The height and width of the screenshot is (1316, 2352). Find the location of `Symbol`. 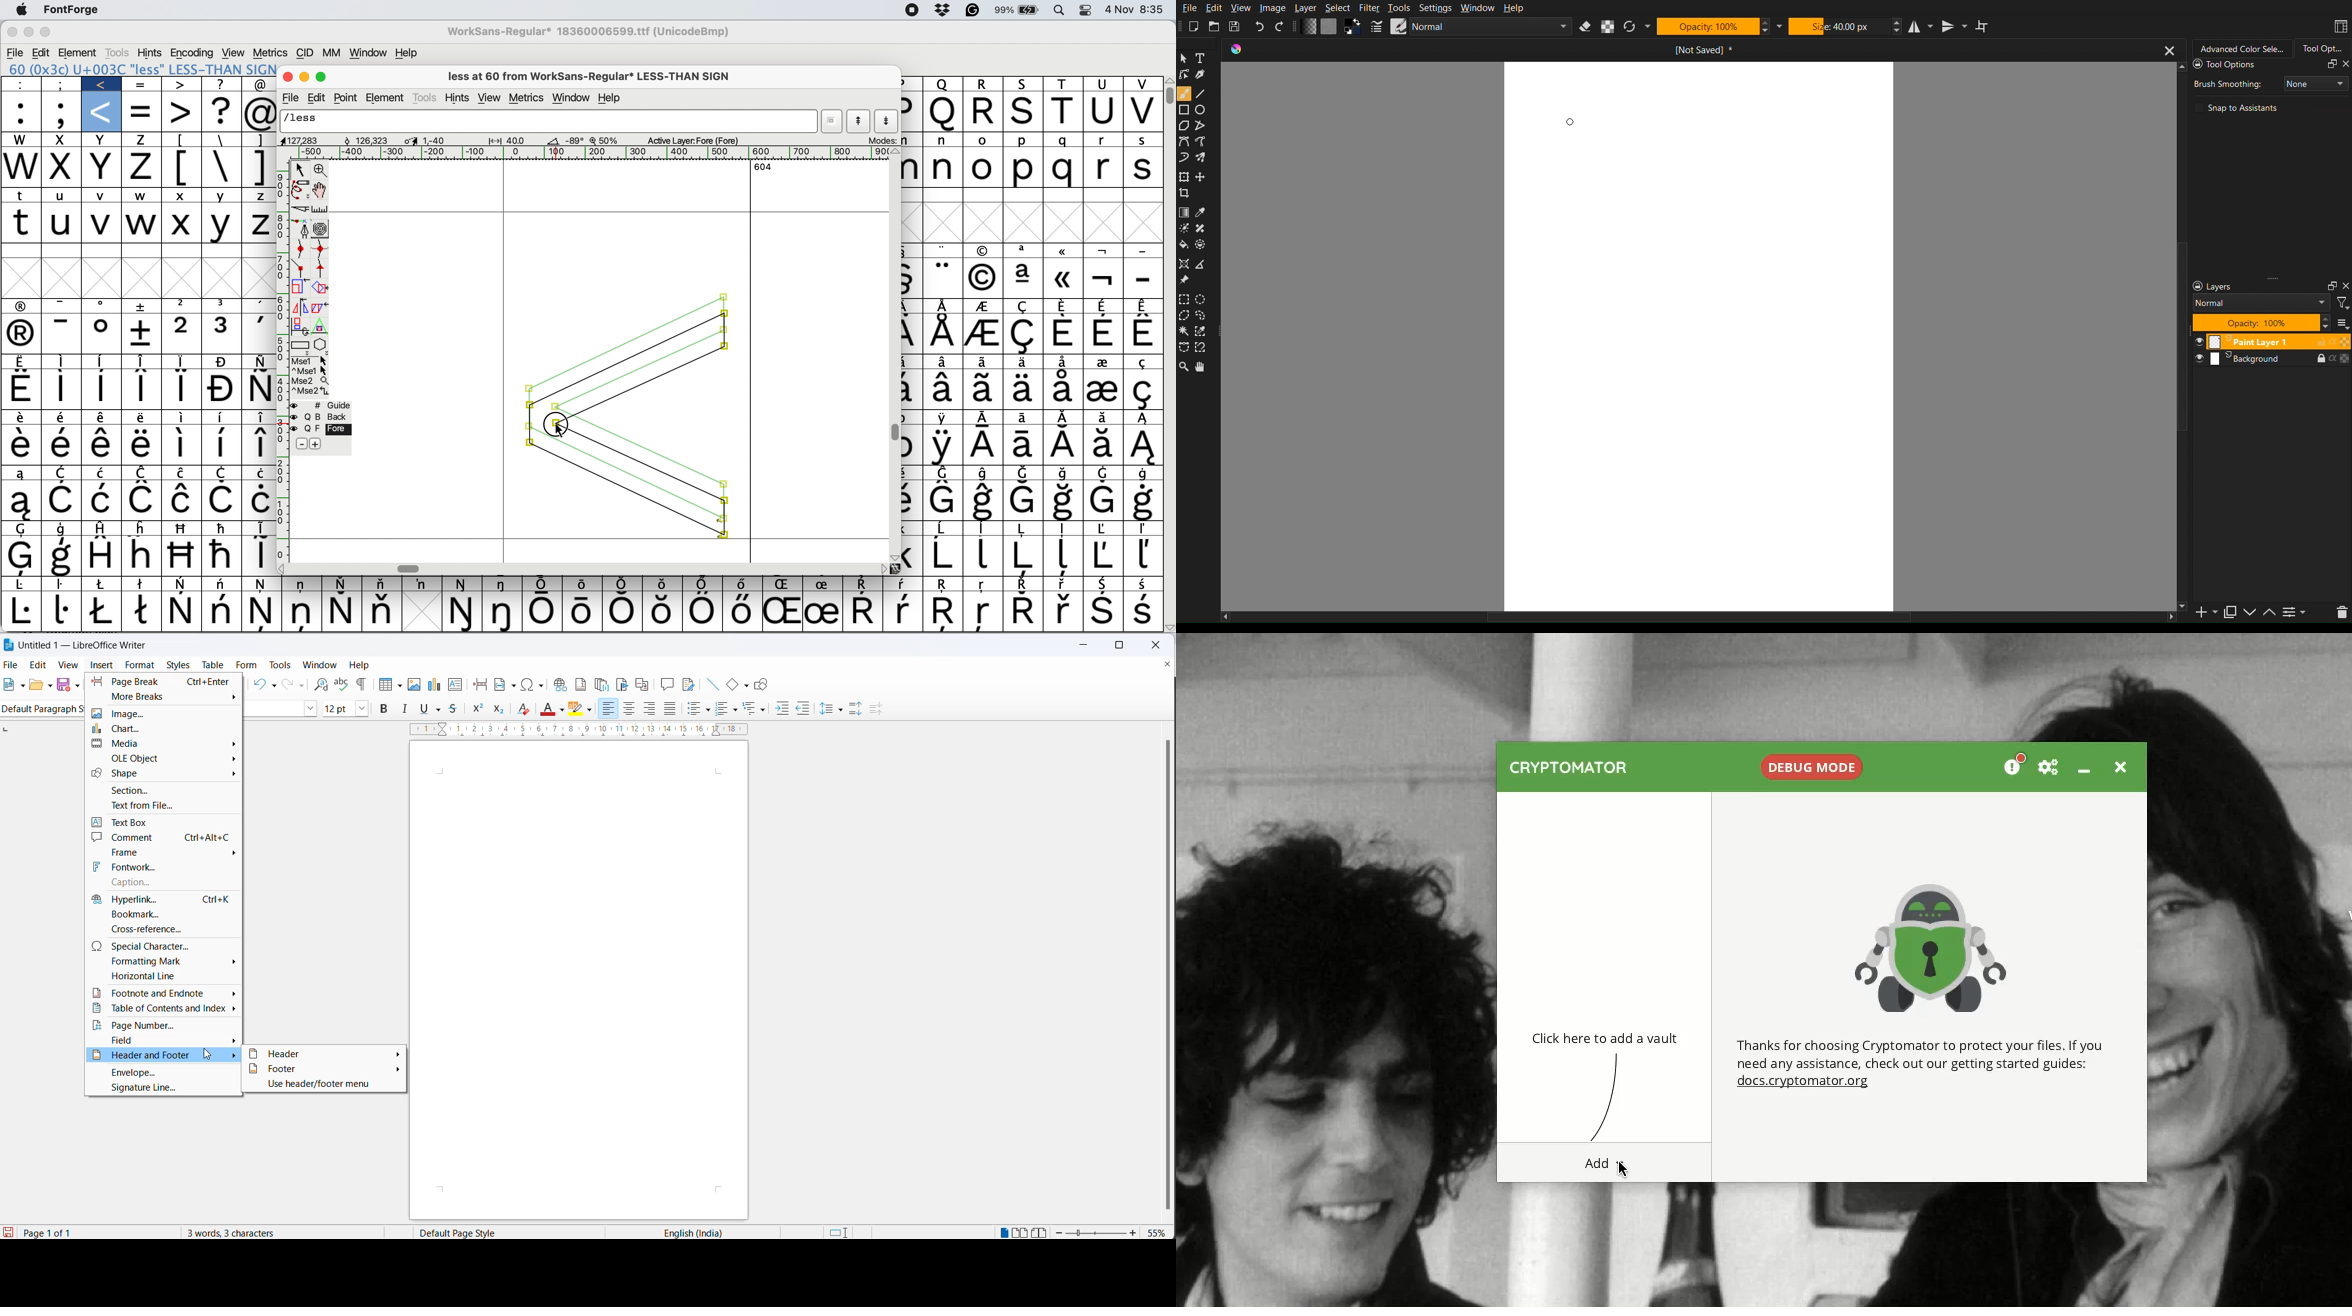

Symbol is located at coordinates (943, 586).